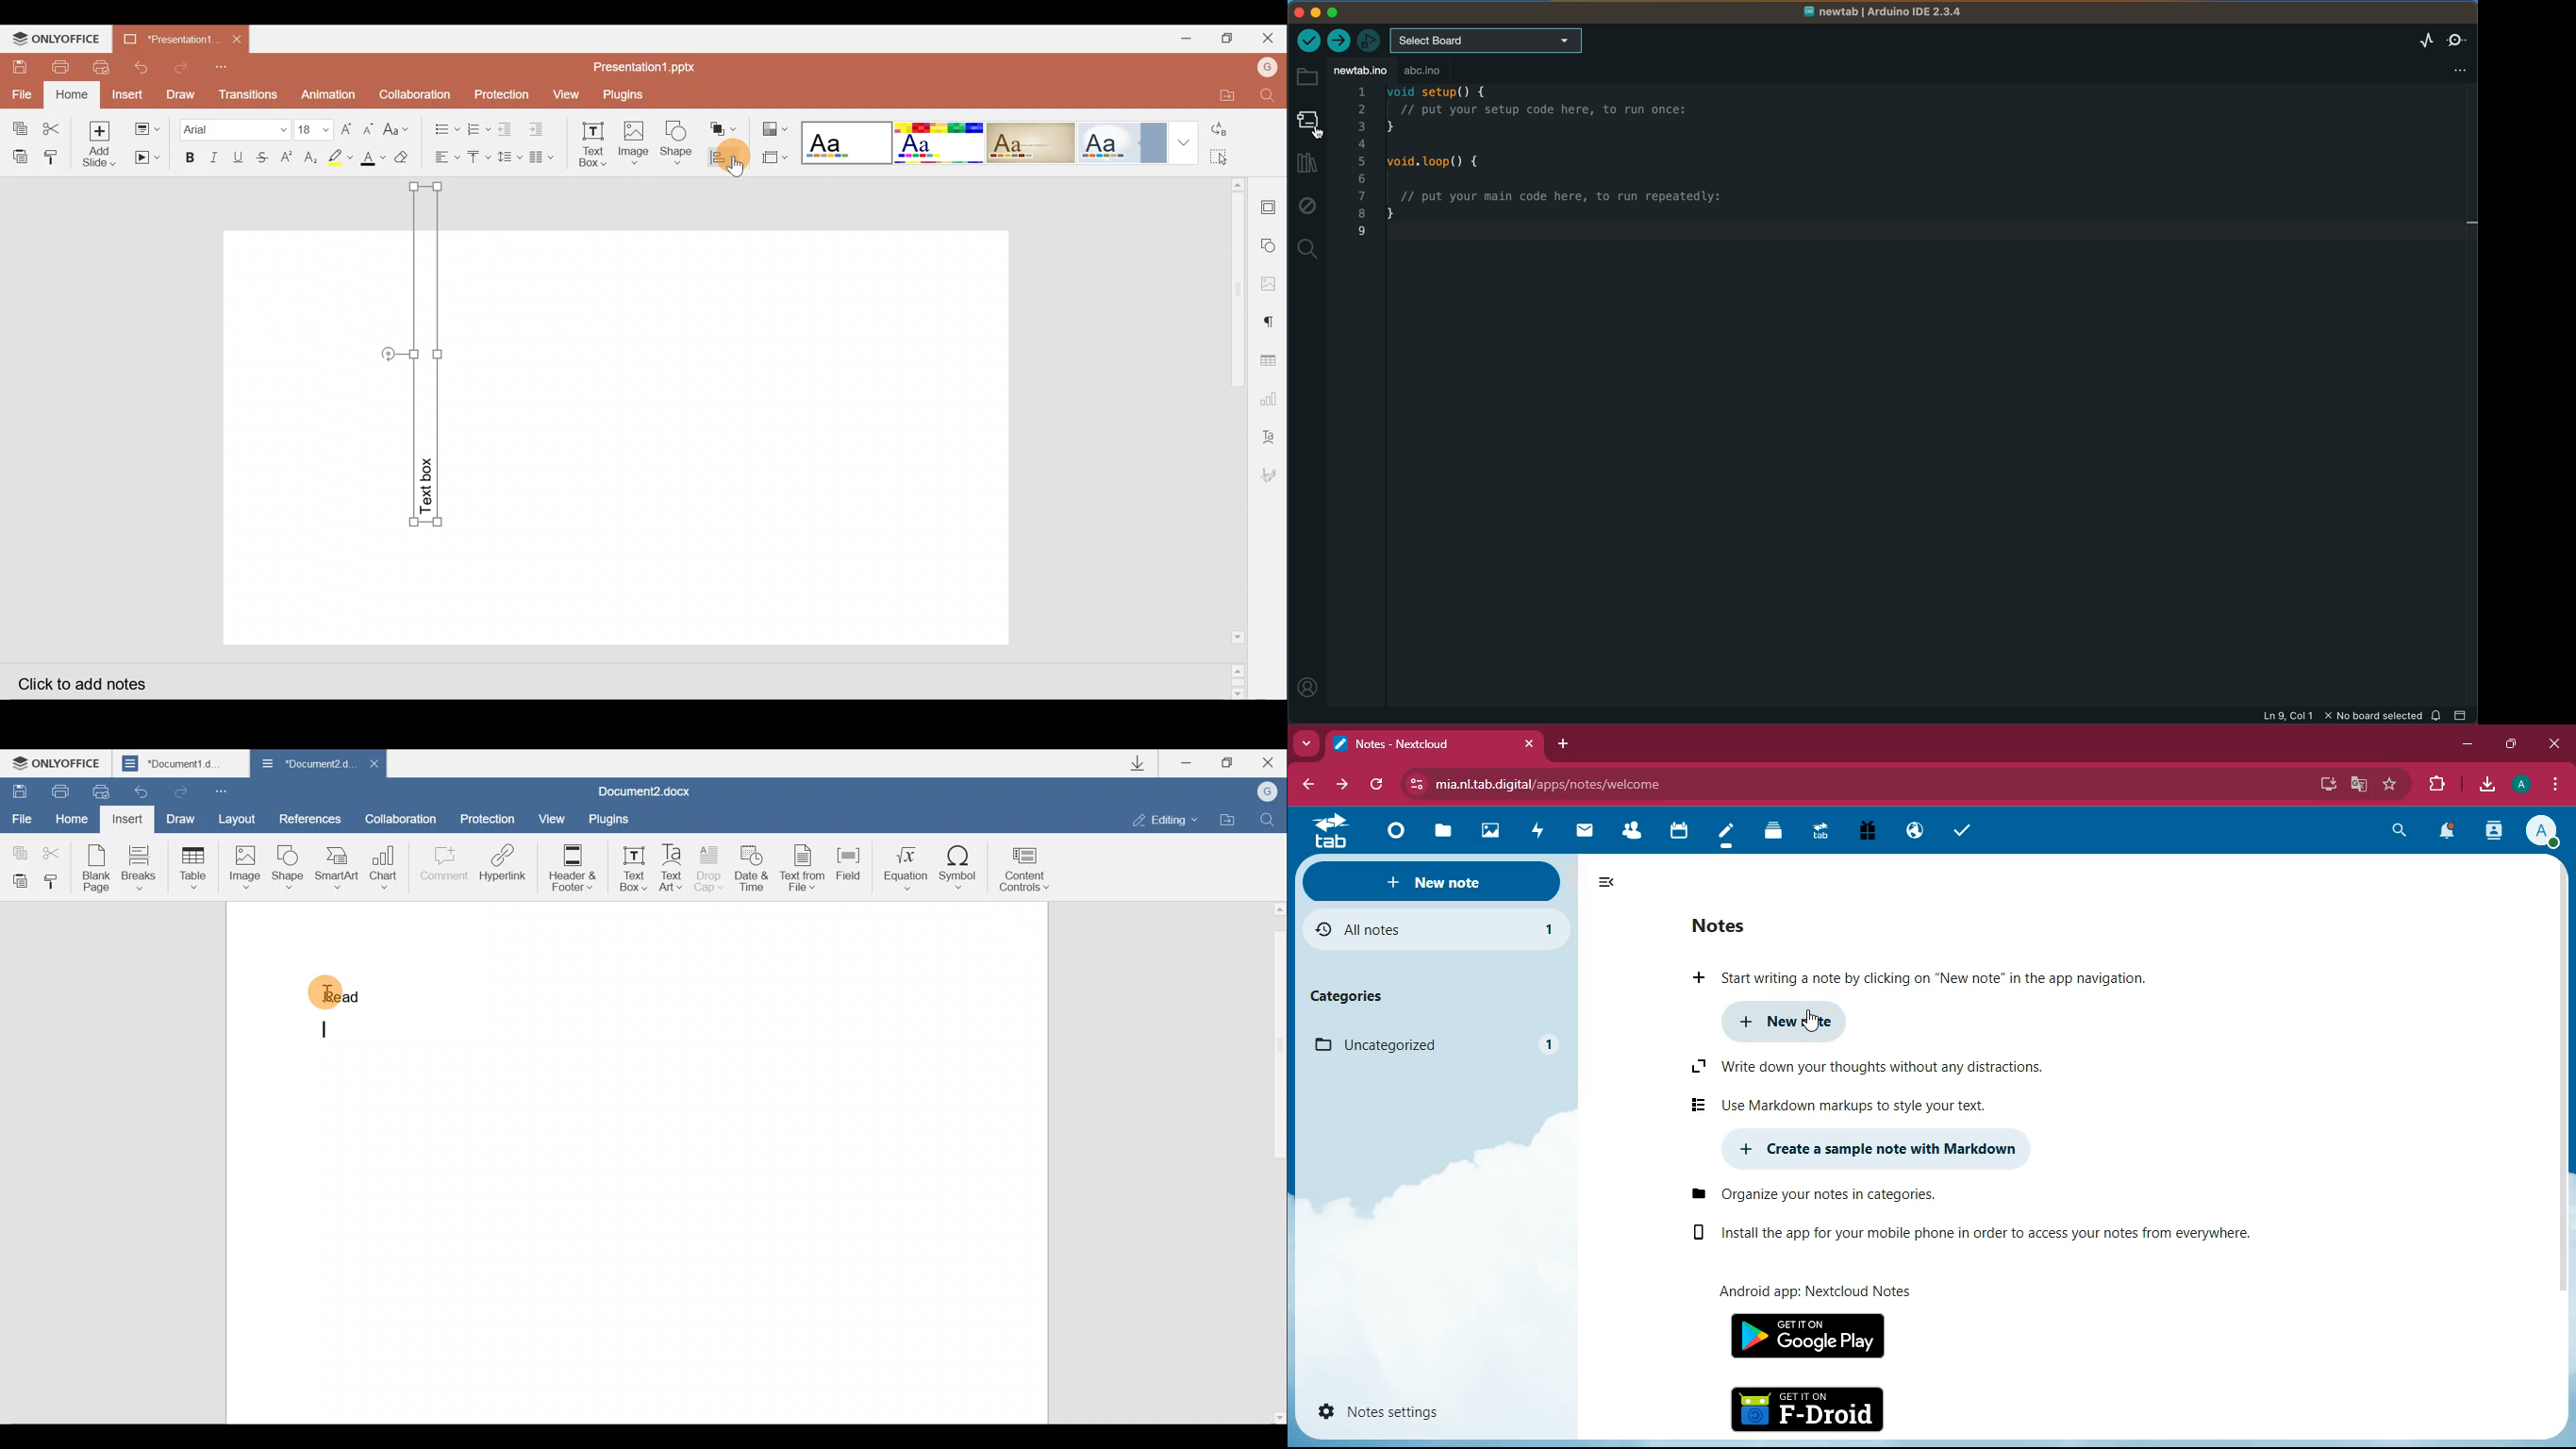  Describe the element at coordinates (1266, 66) in the screenshot. I see `Account name` at that location.